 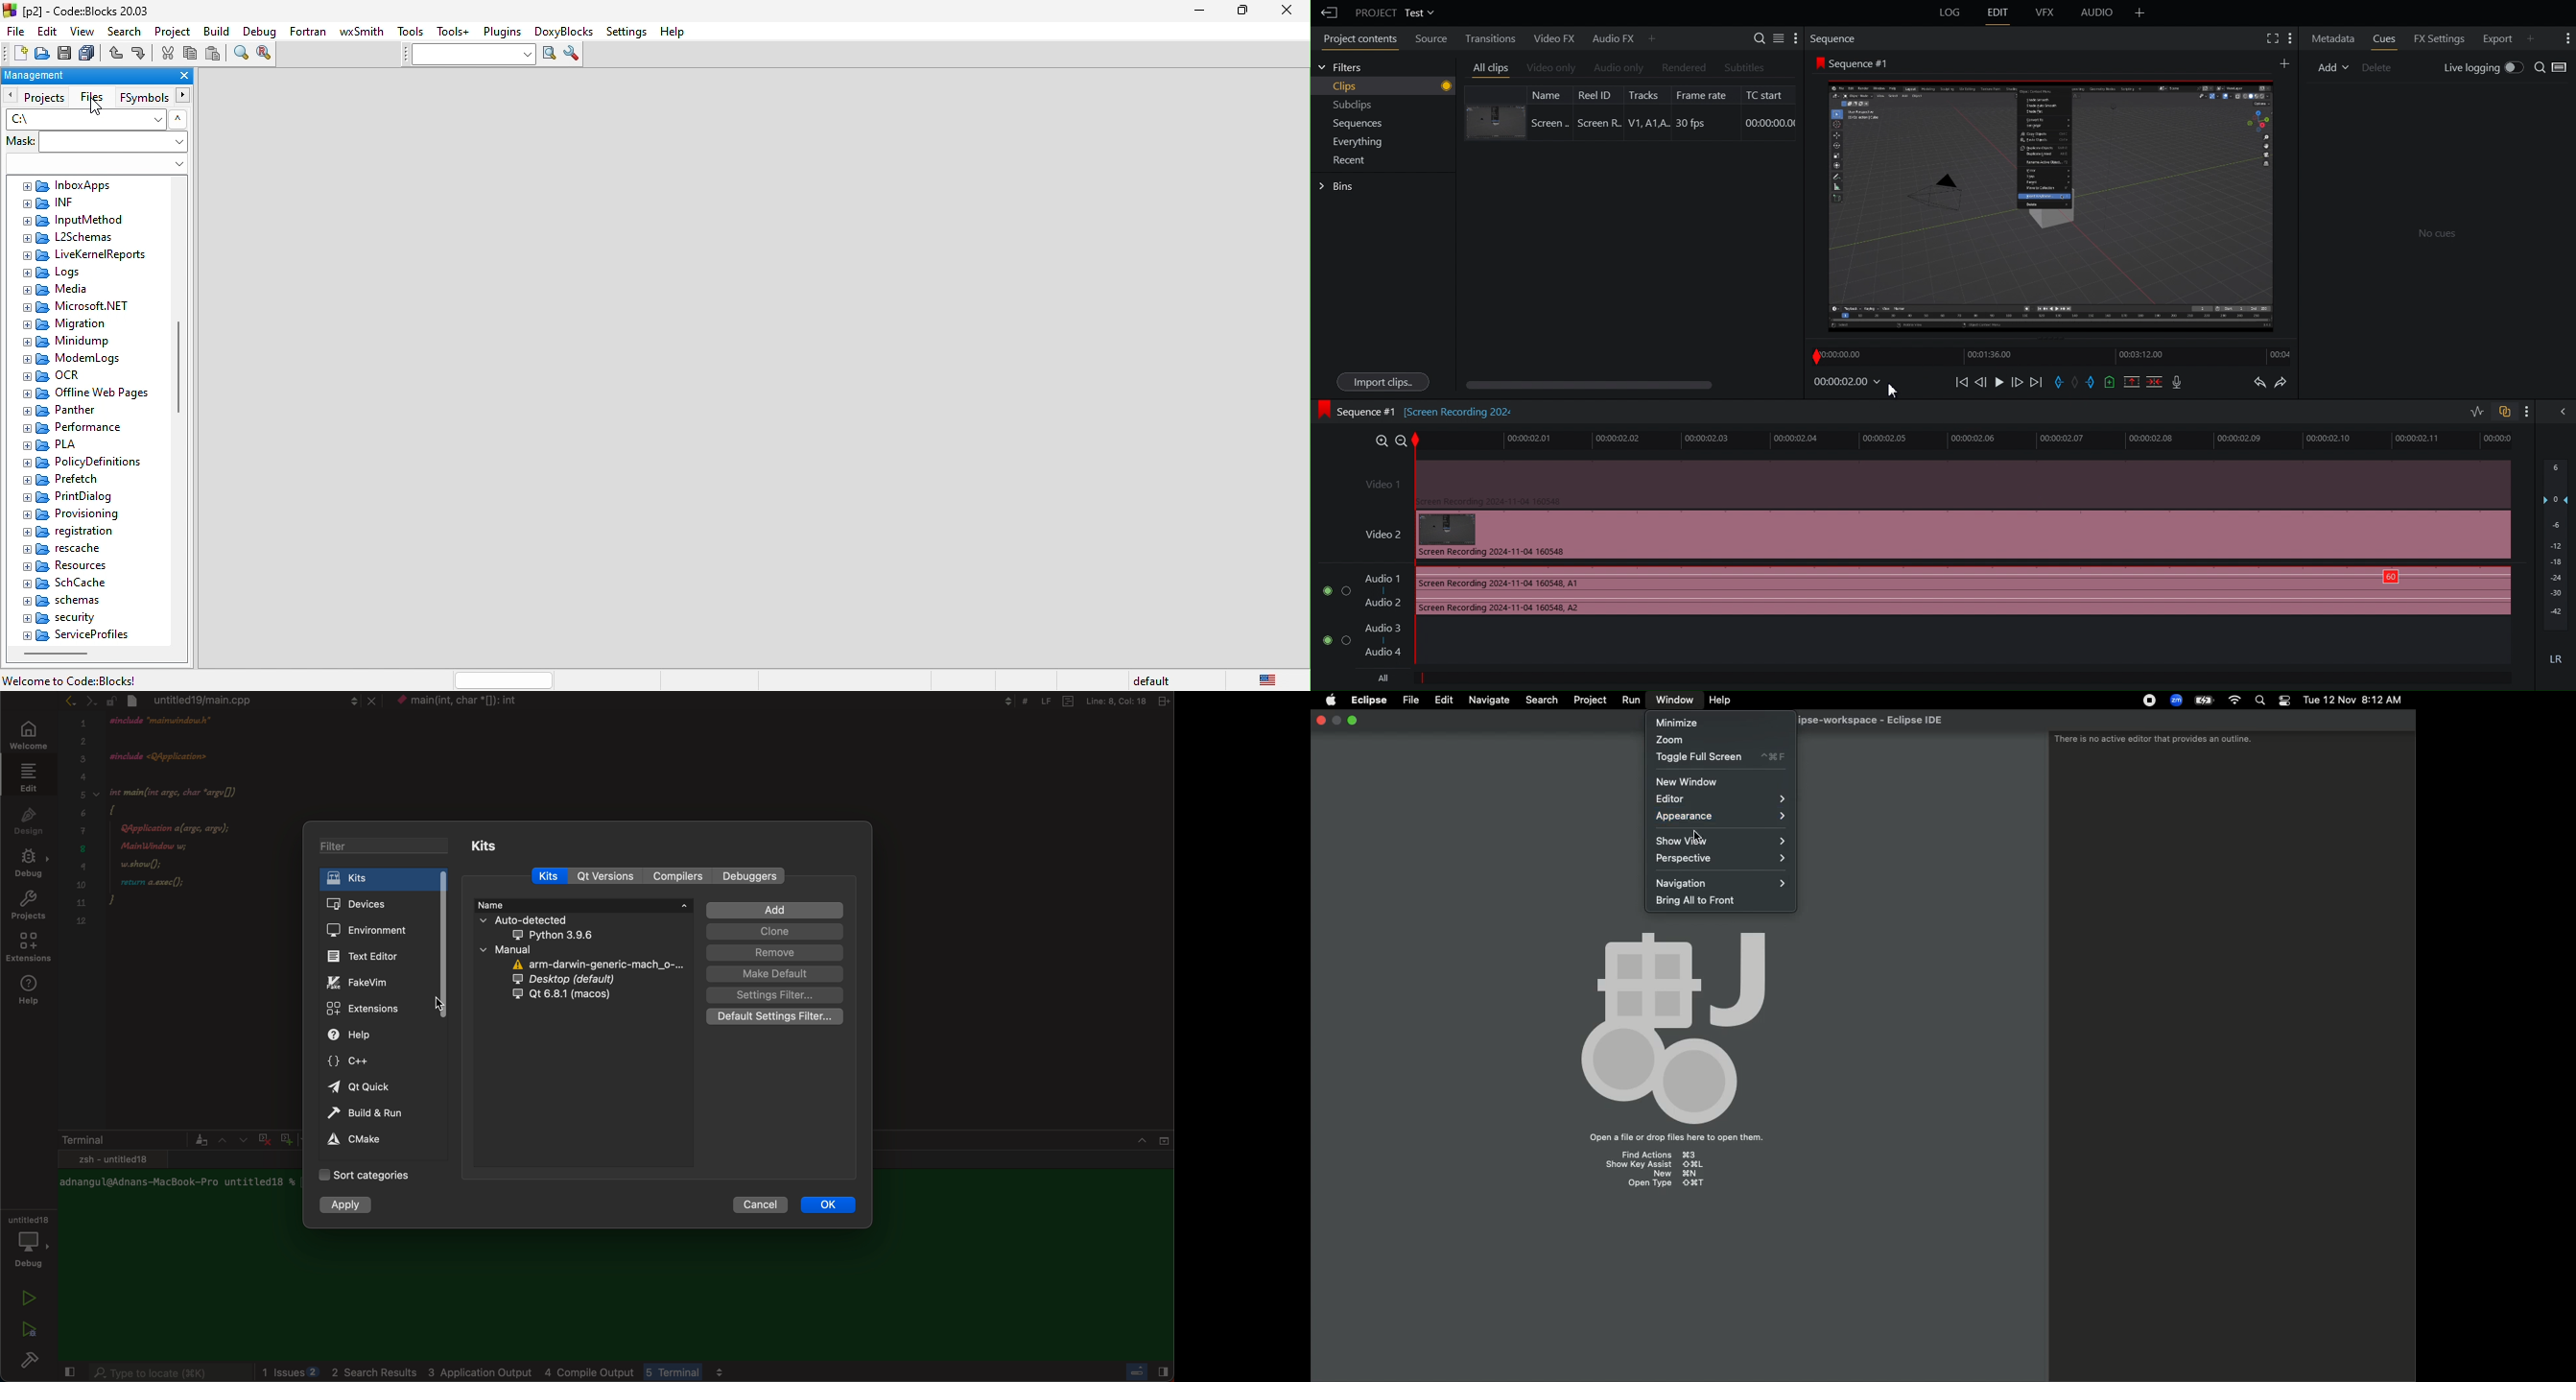 What do you see at coordinates (2174, 700) in the screenshot?
I see `Zoom` at bounding box center [2174, 700].